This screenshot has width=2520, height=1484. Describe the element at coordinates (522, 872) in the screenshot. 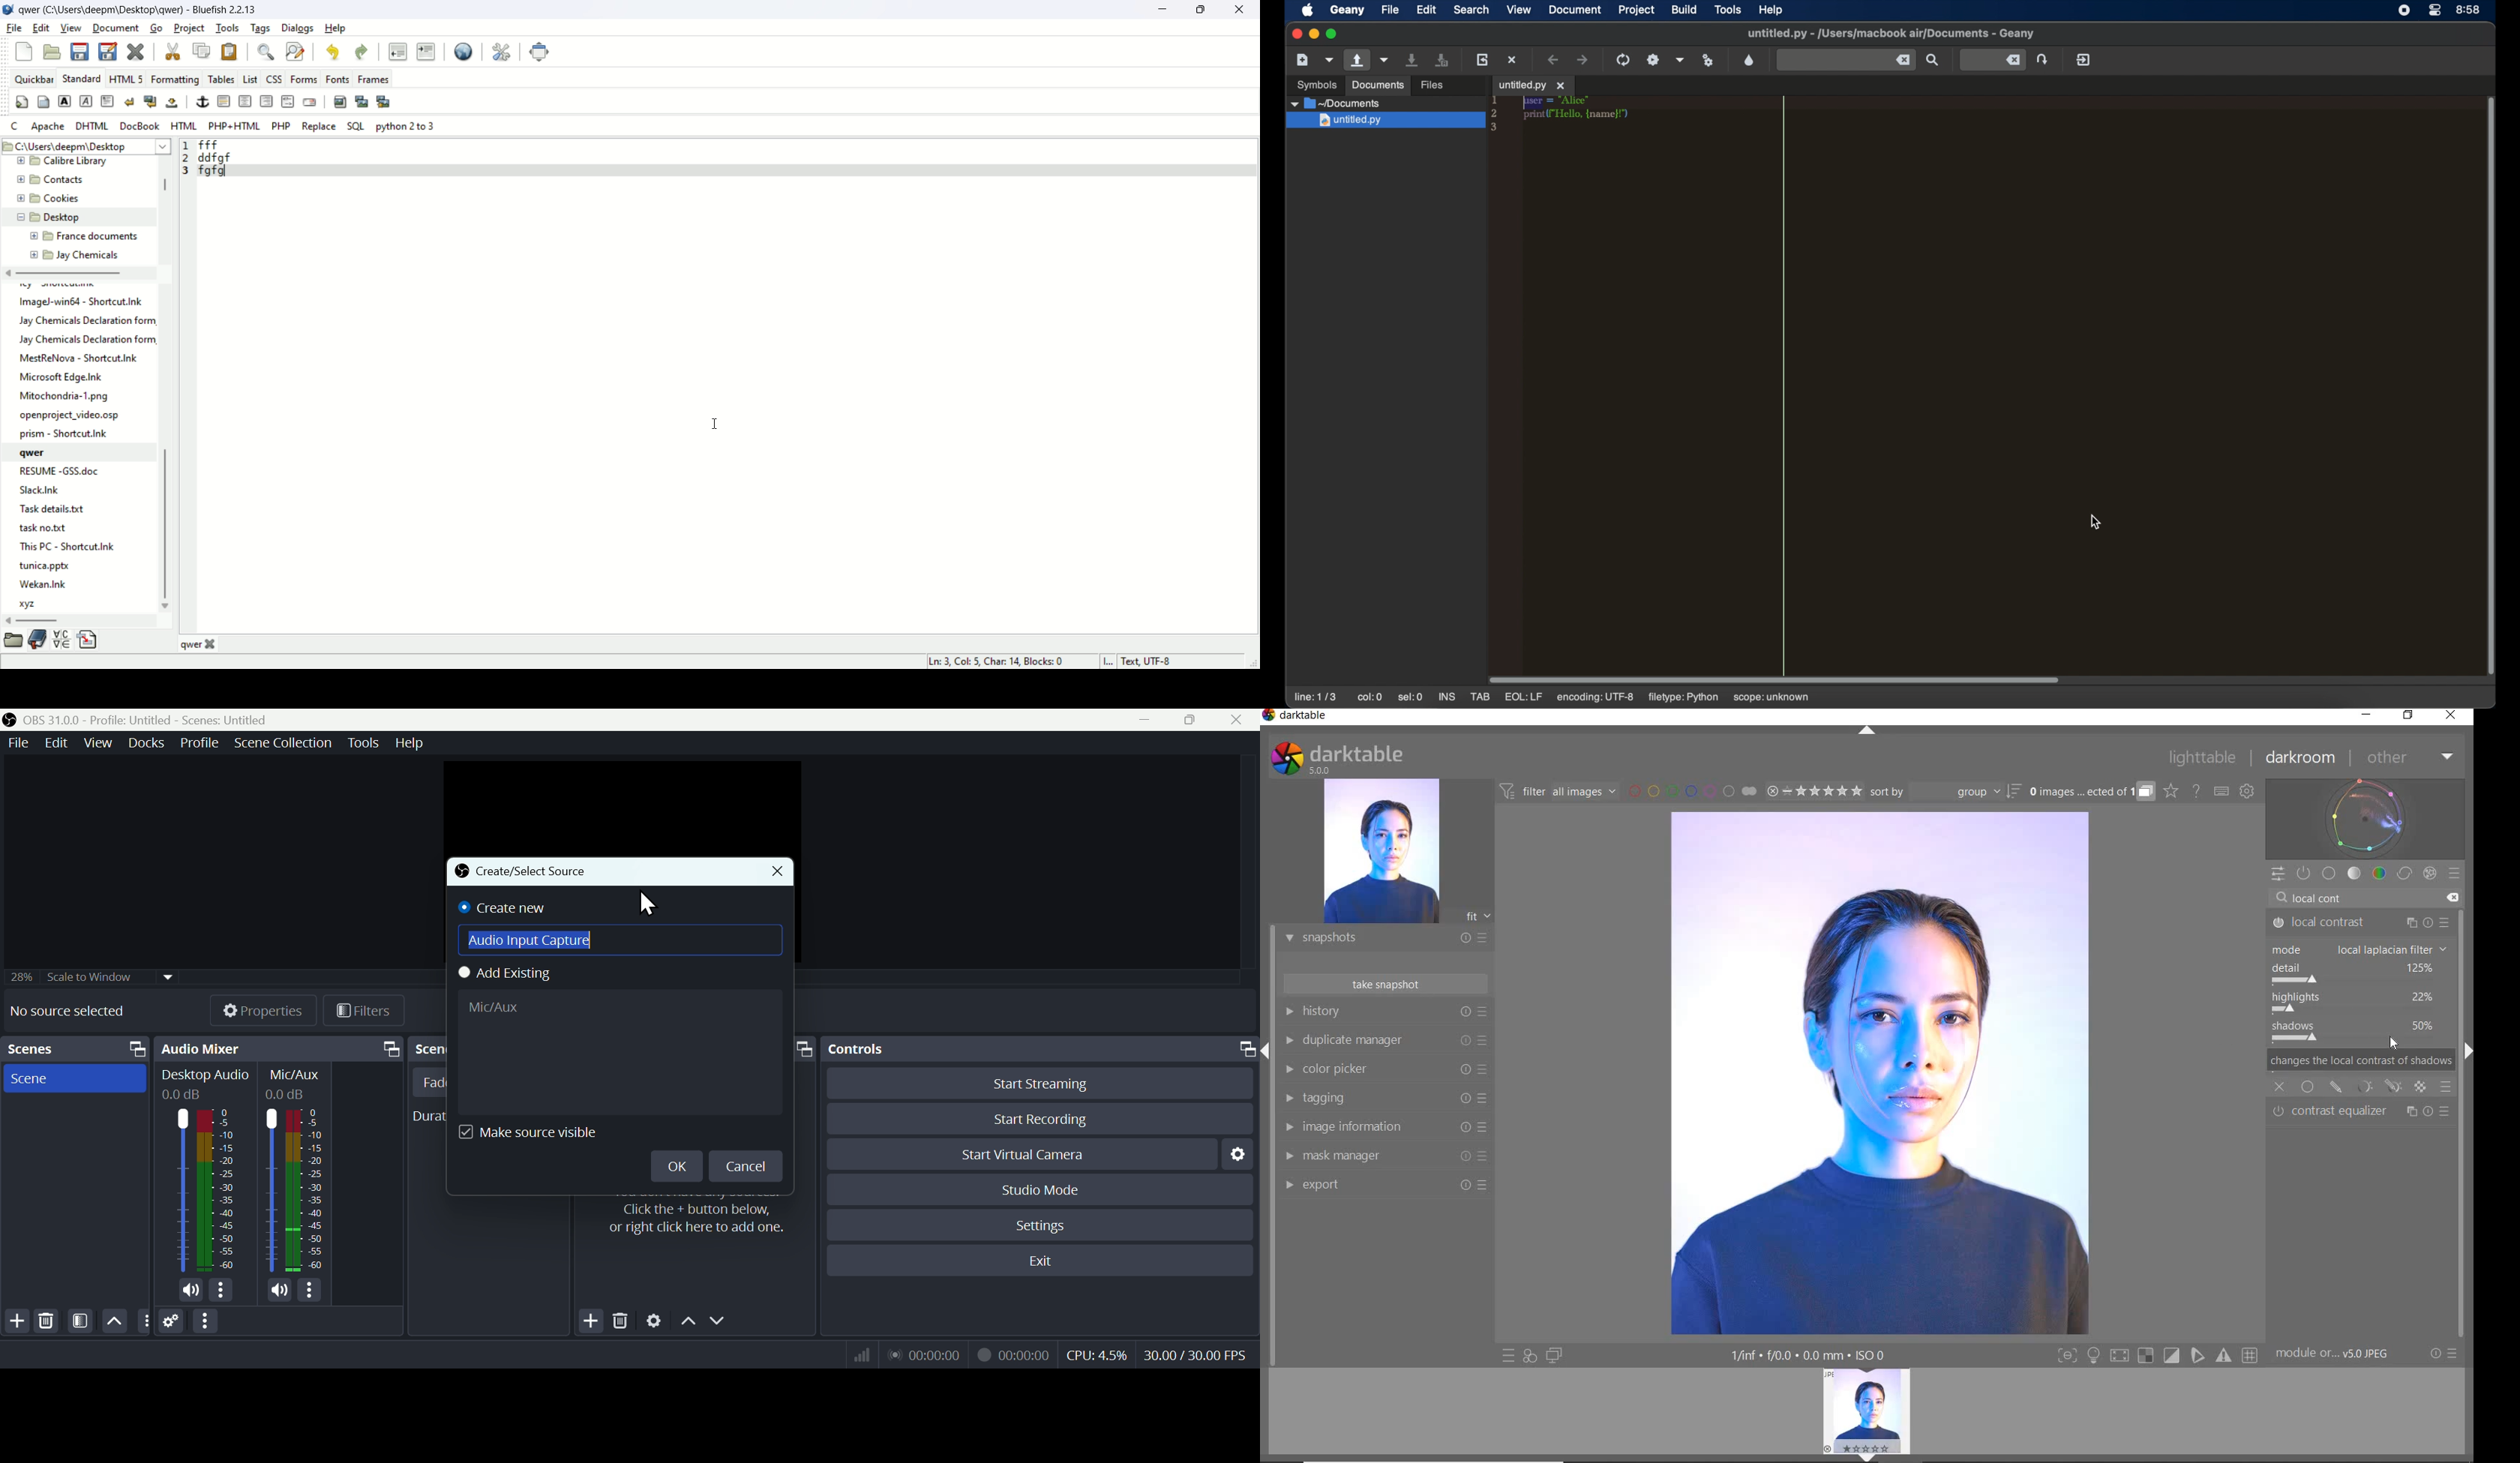

I see `Create/Select Source` at that location.